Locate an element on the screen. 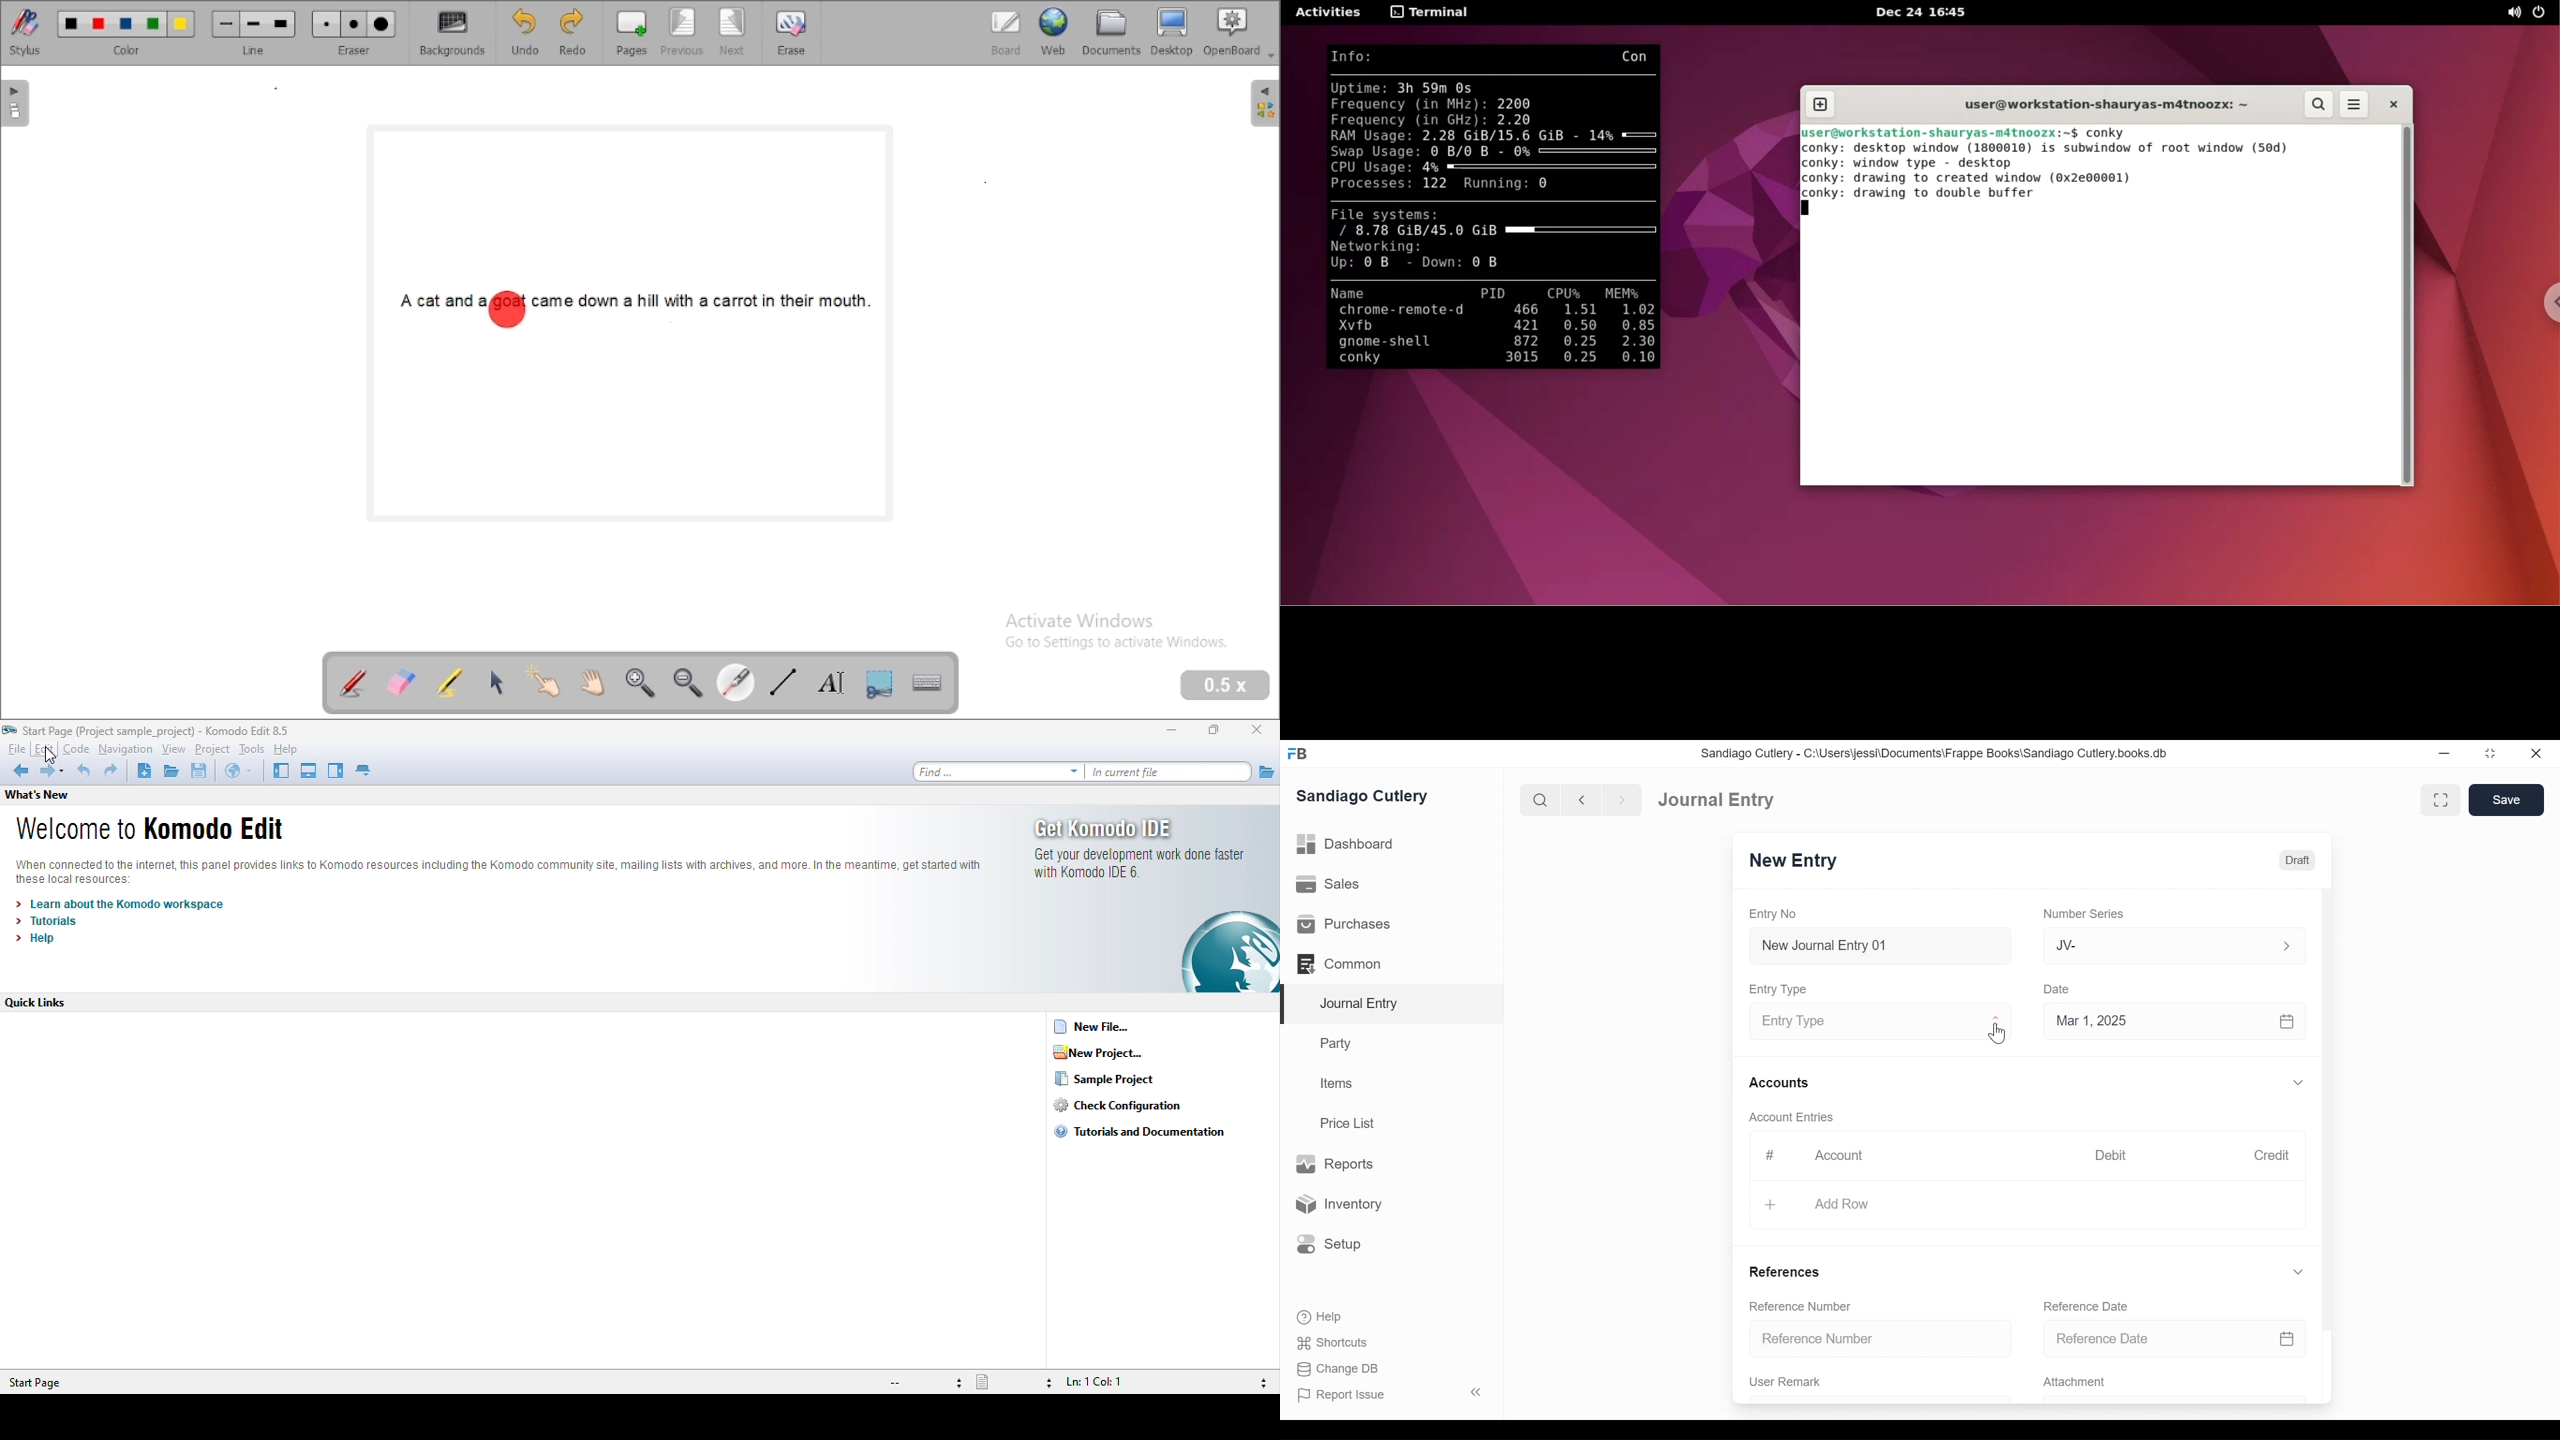 This screenshot has height=1456, width=2576. display virtual keyboard is located at coordinates (928, 683).